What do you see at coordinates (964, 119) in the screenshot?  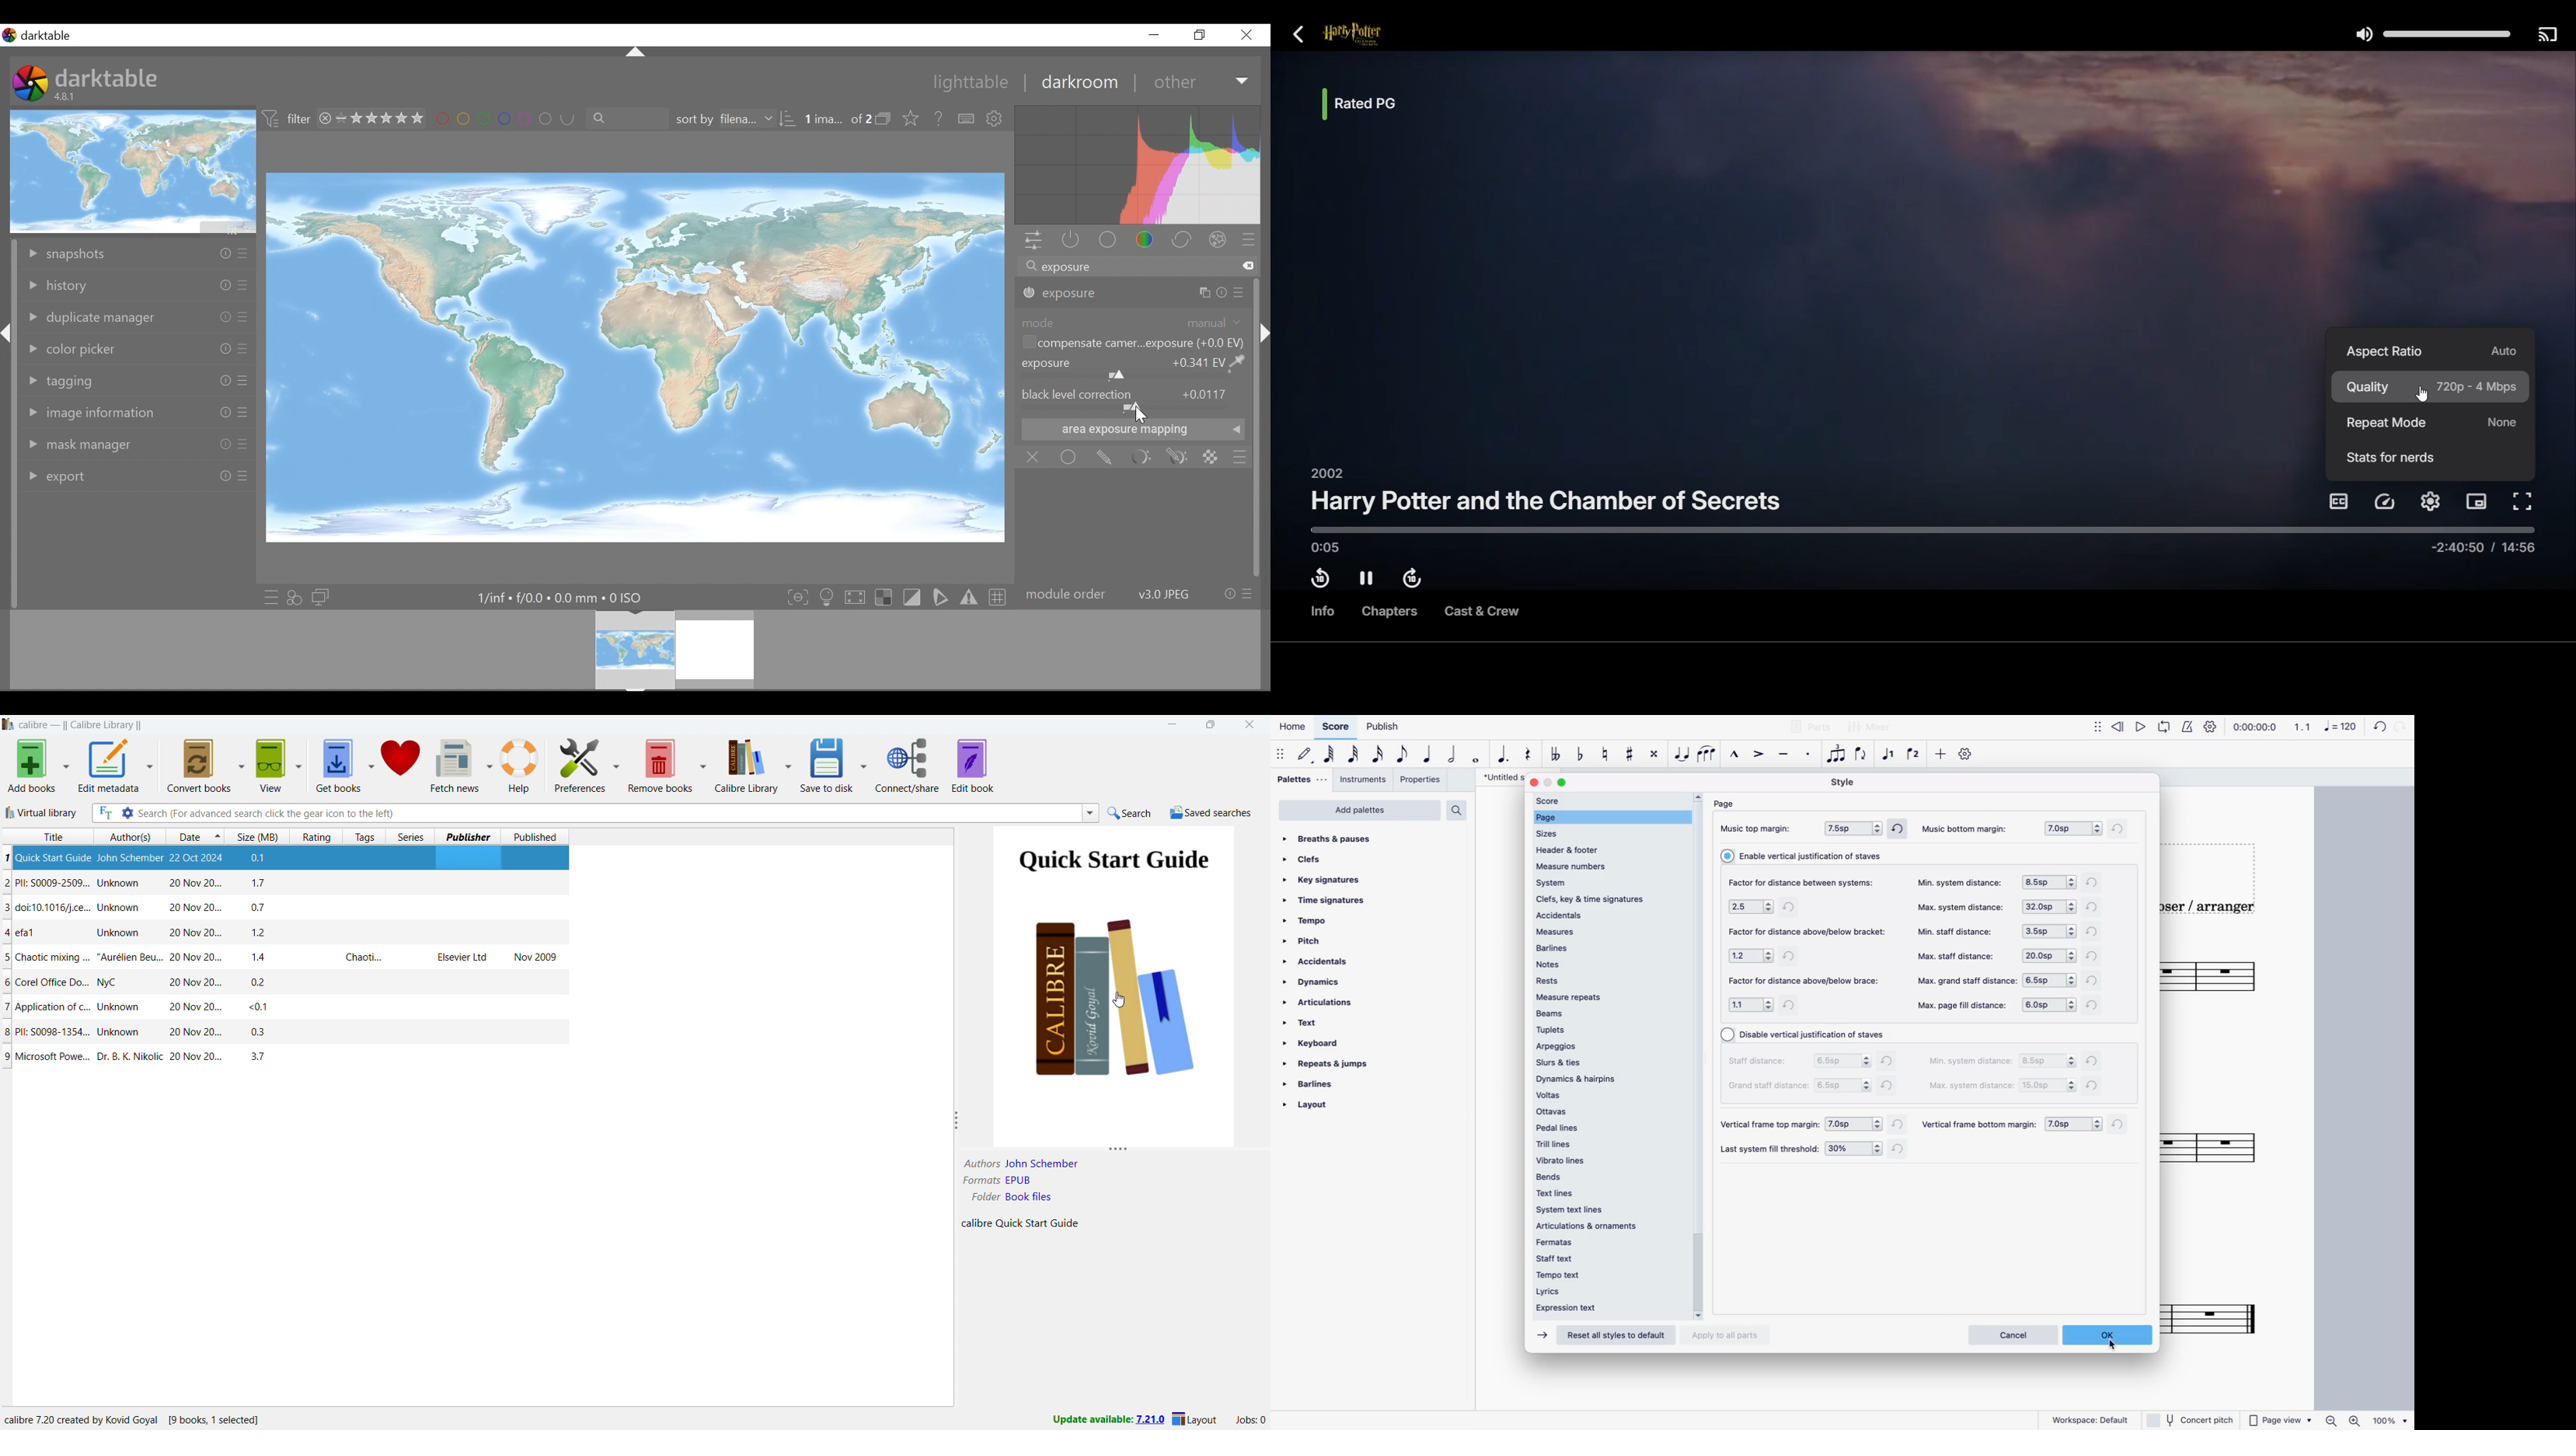 I see `define shortcut ` at bounding box center [964, 119].